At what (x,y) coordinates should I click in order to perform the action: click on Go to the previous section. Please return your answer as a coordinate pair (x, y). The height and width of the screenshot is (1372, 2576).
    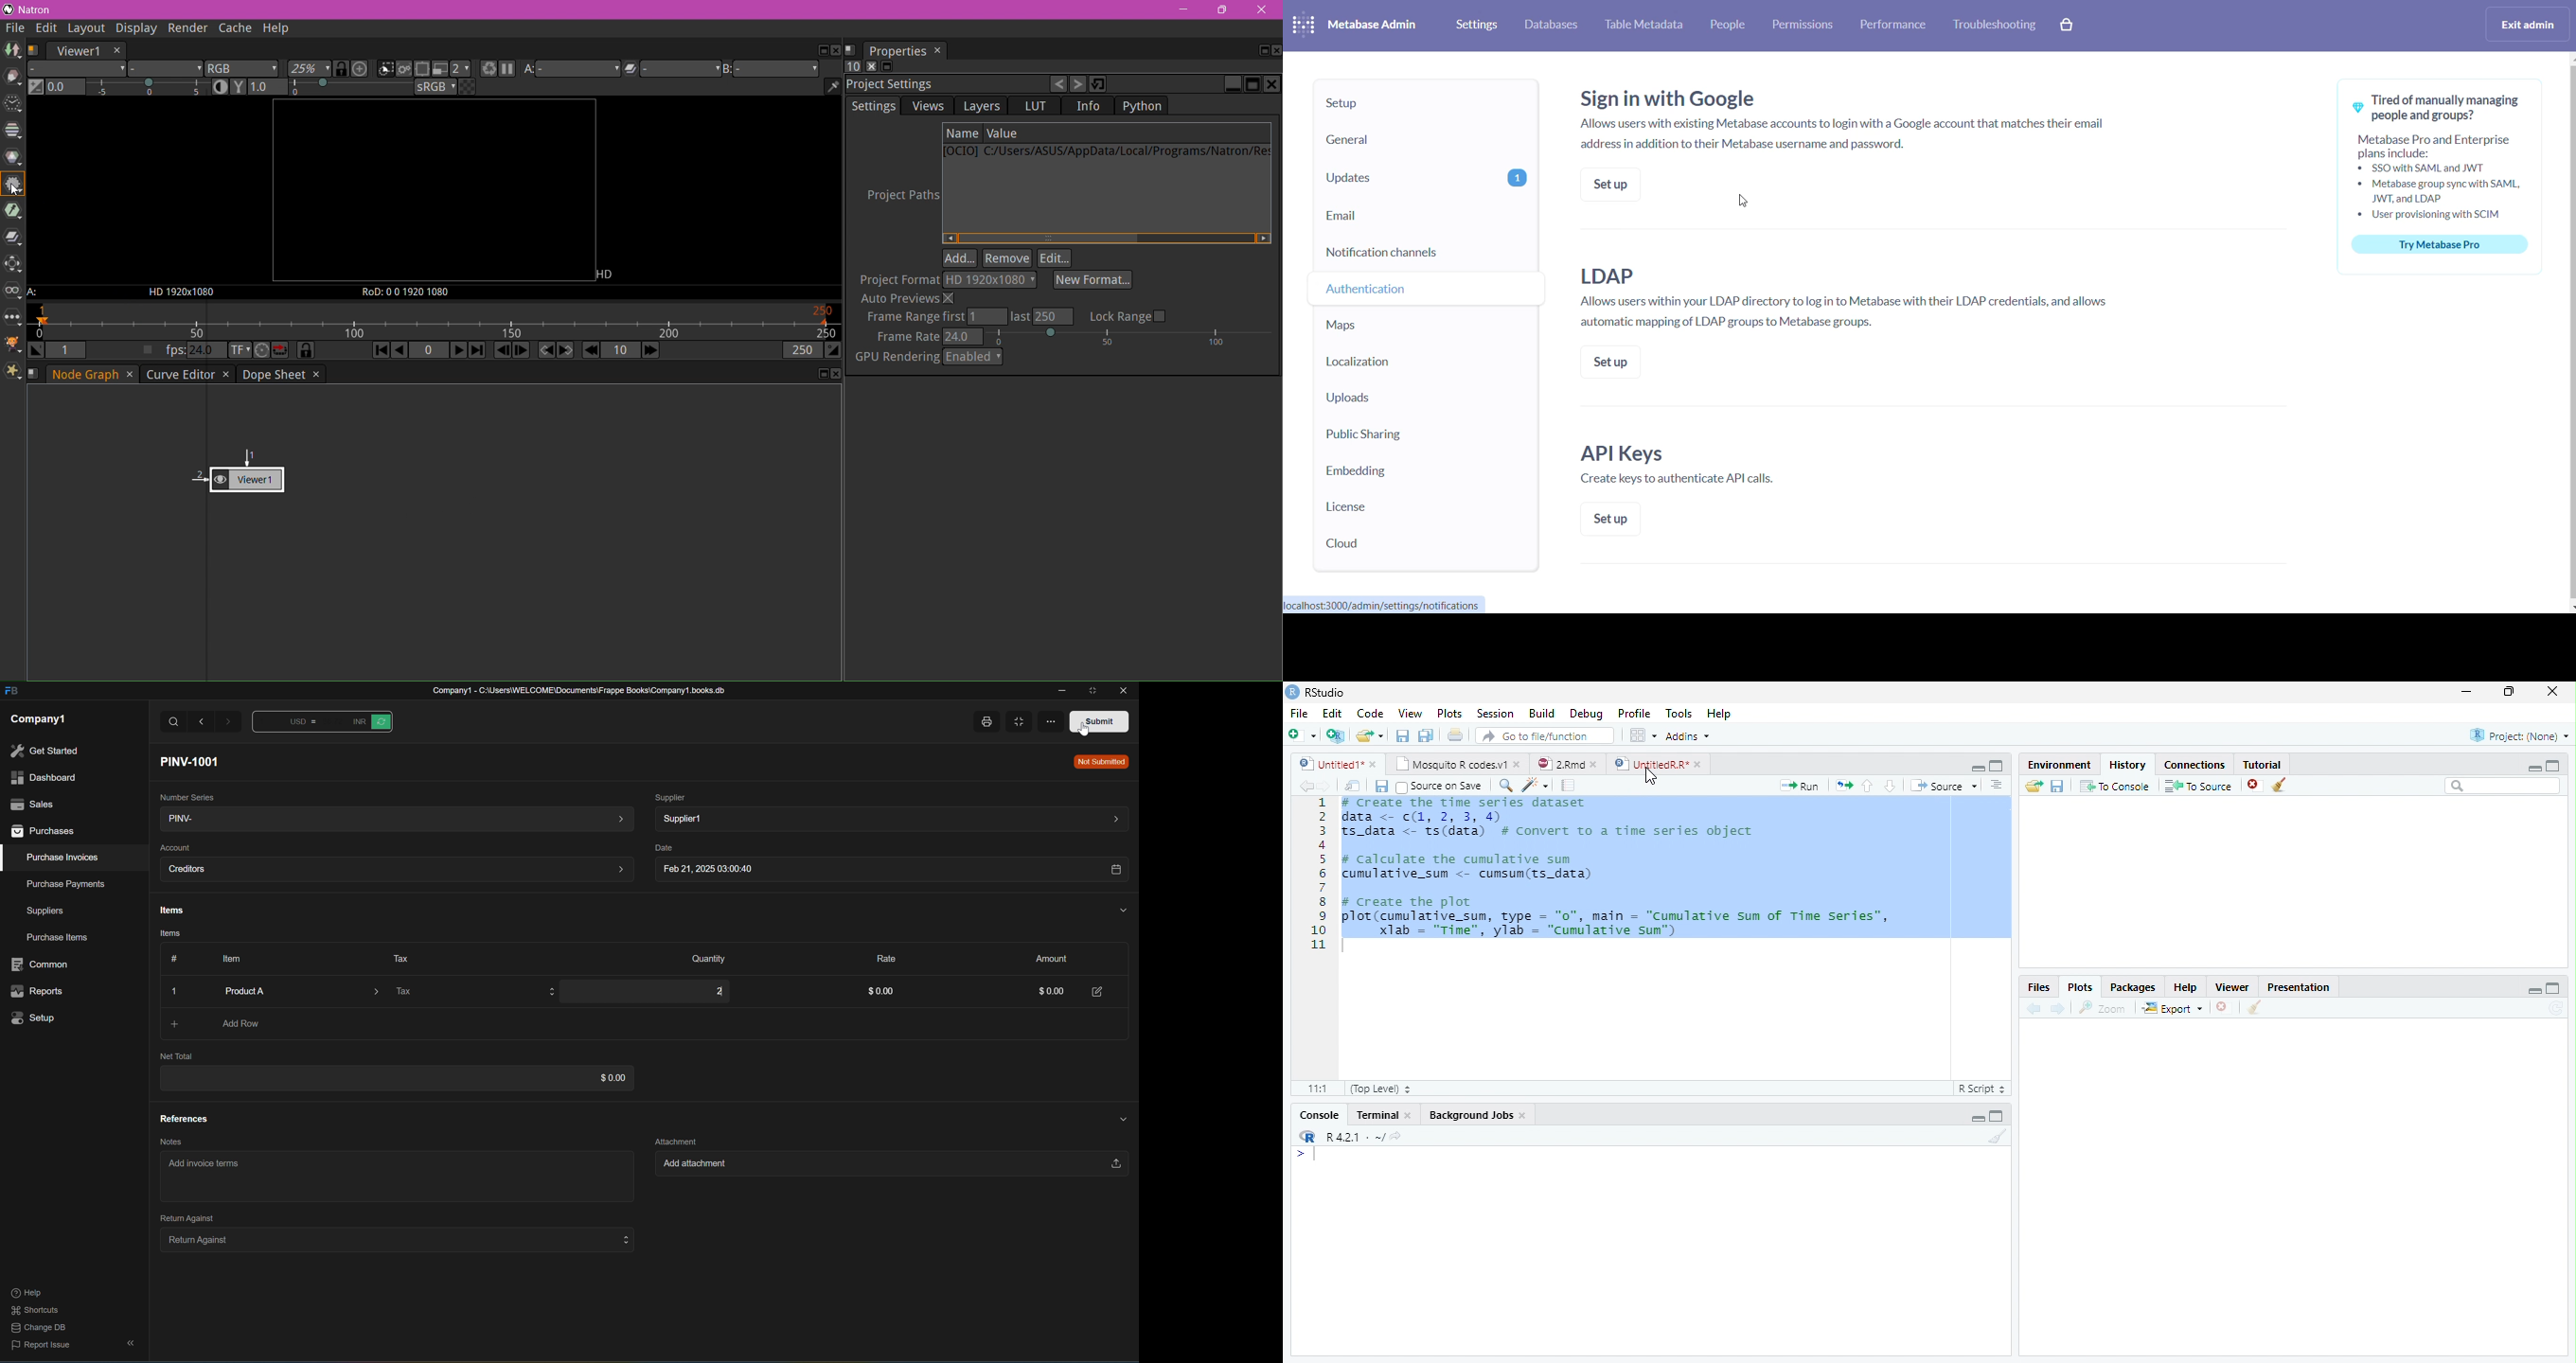
    Looking at the image, I should click on (1867, 787).